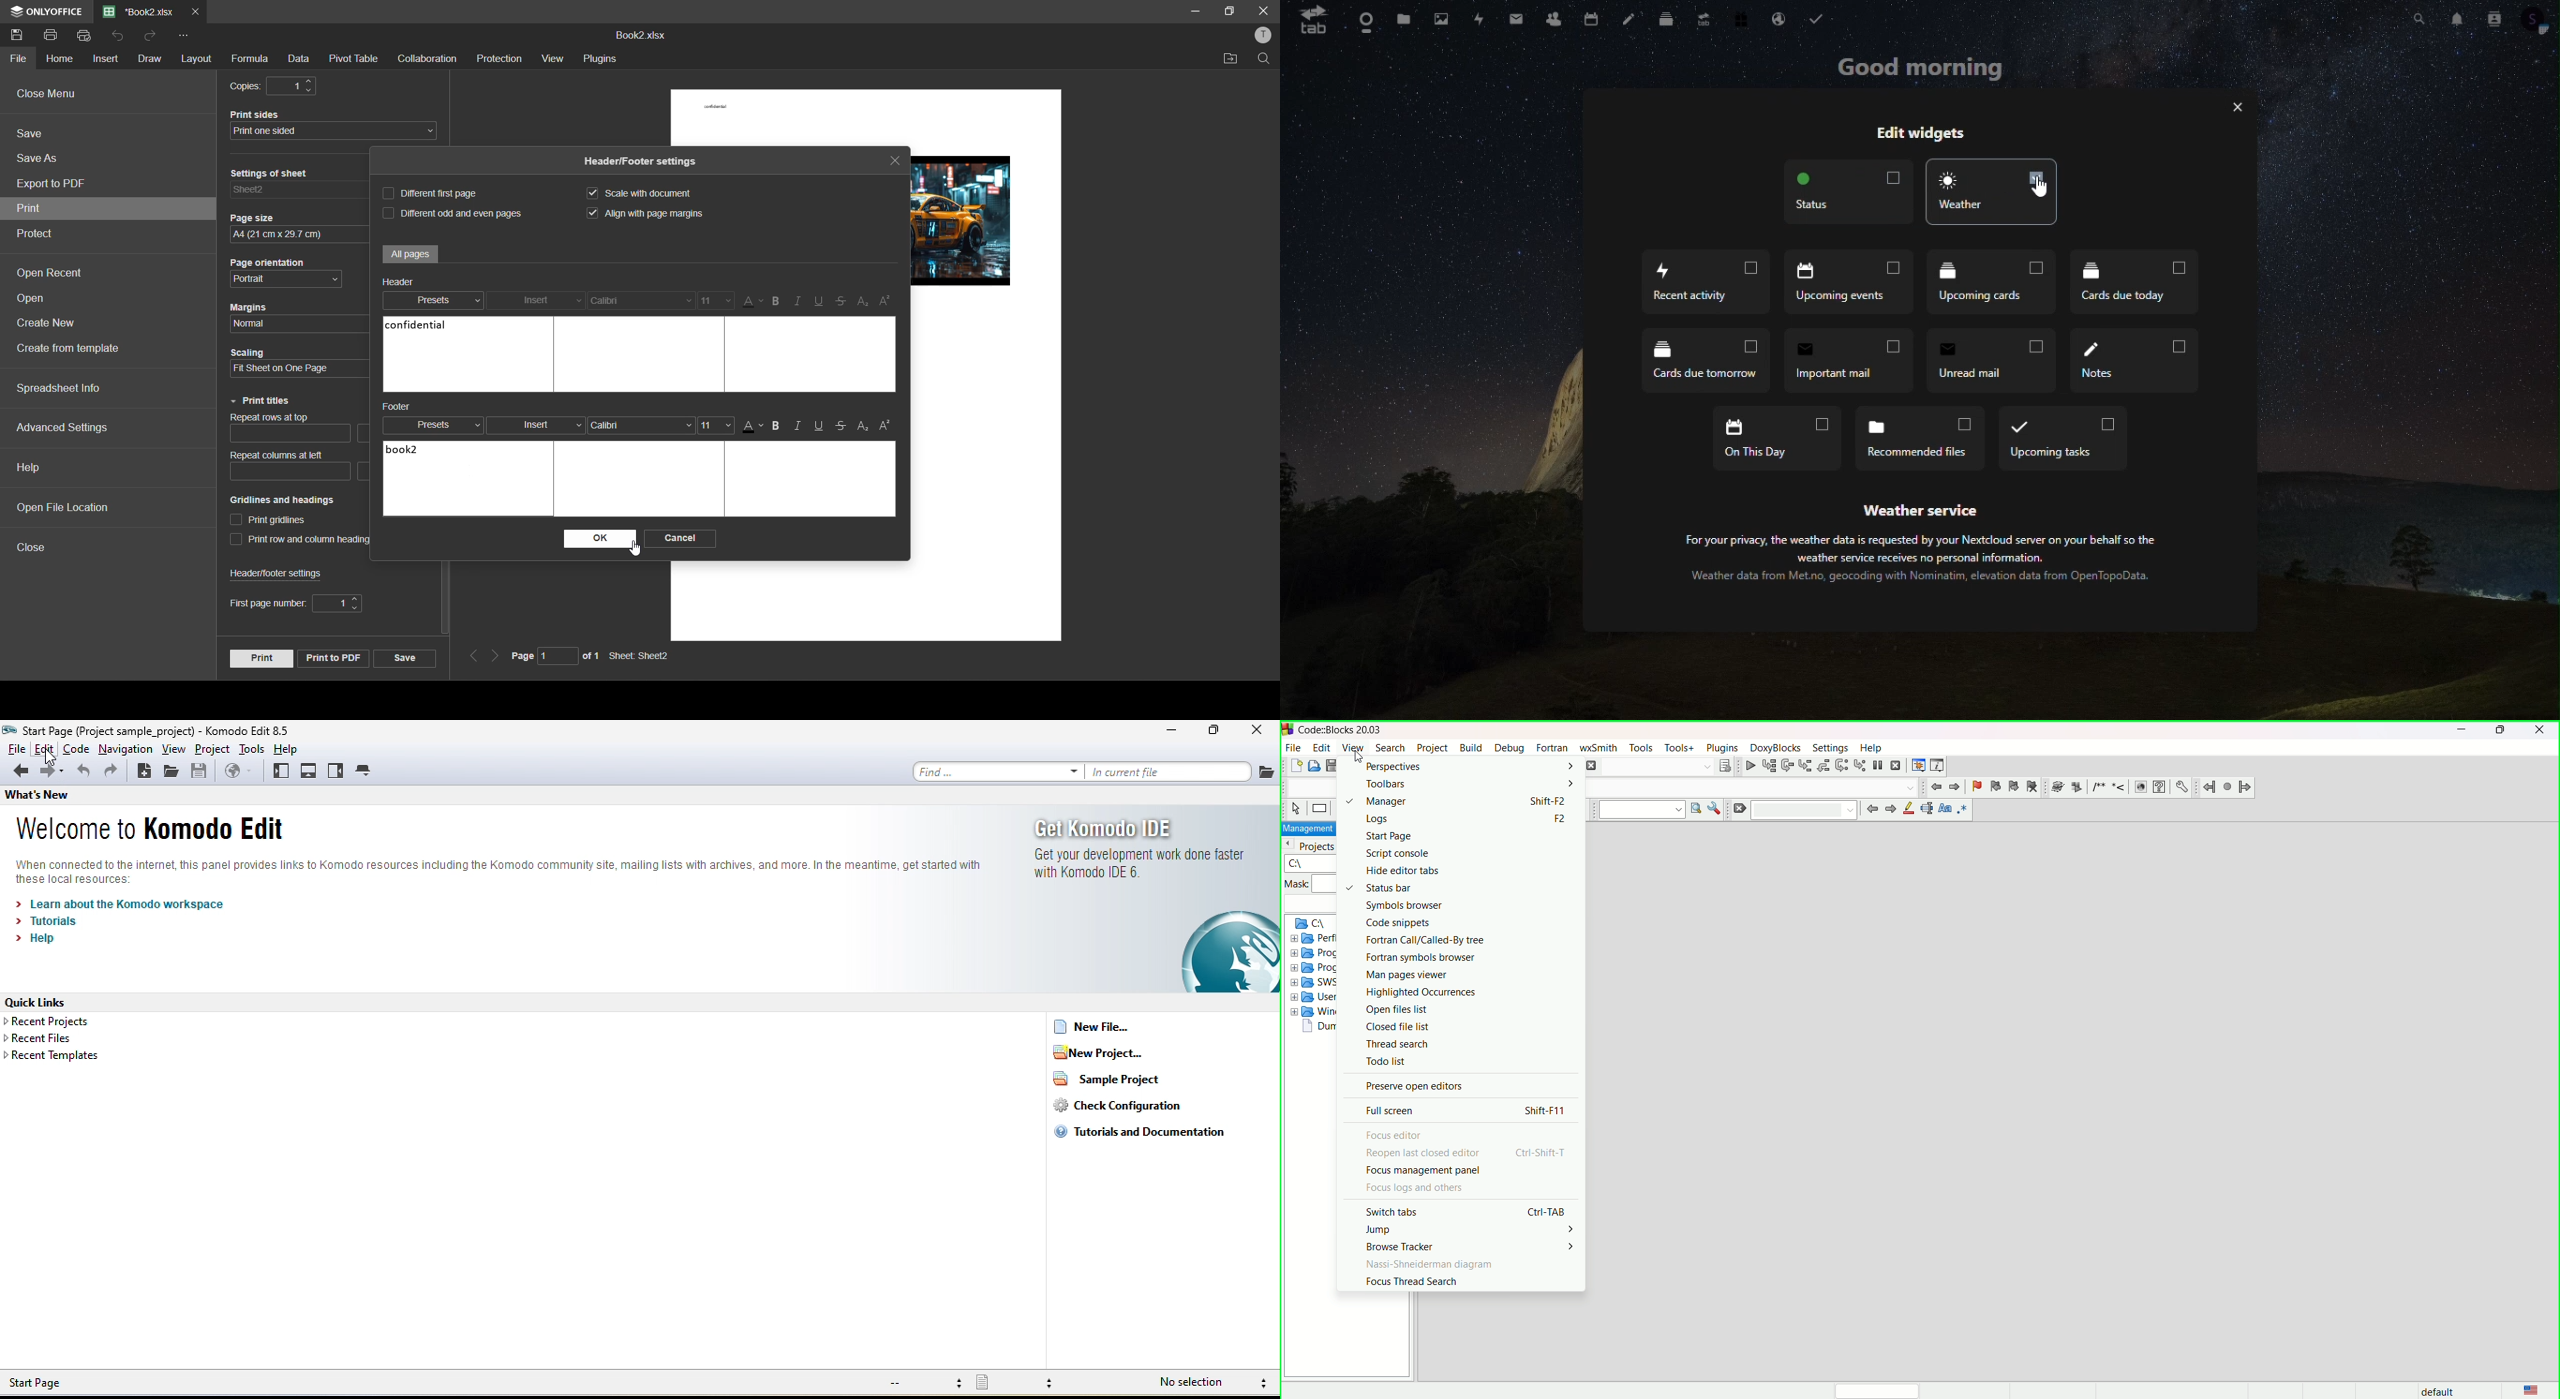 The width and height of the screenshot is (2576, 1400). What do you see at coordinates (2417, 18) in the screenshot?
I see `search` at bounding box center [2417, 18].